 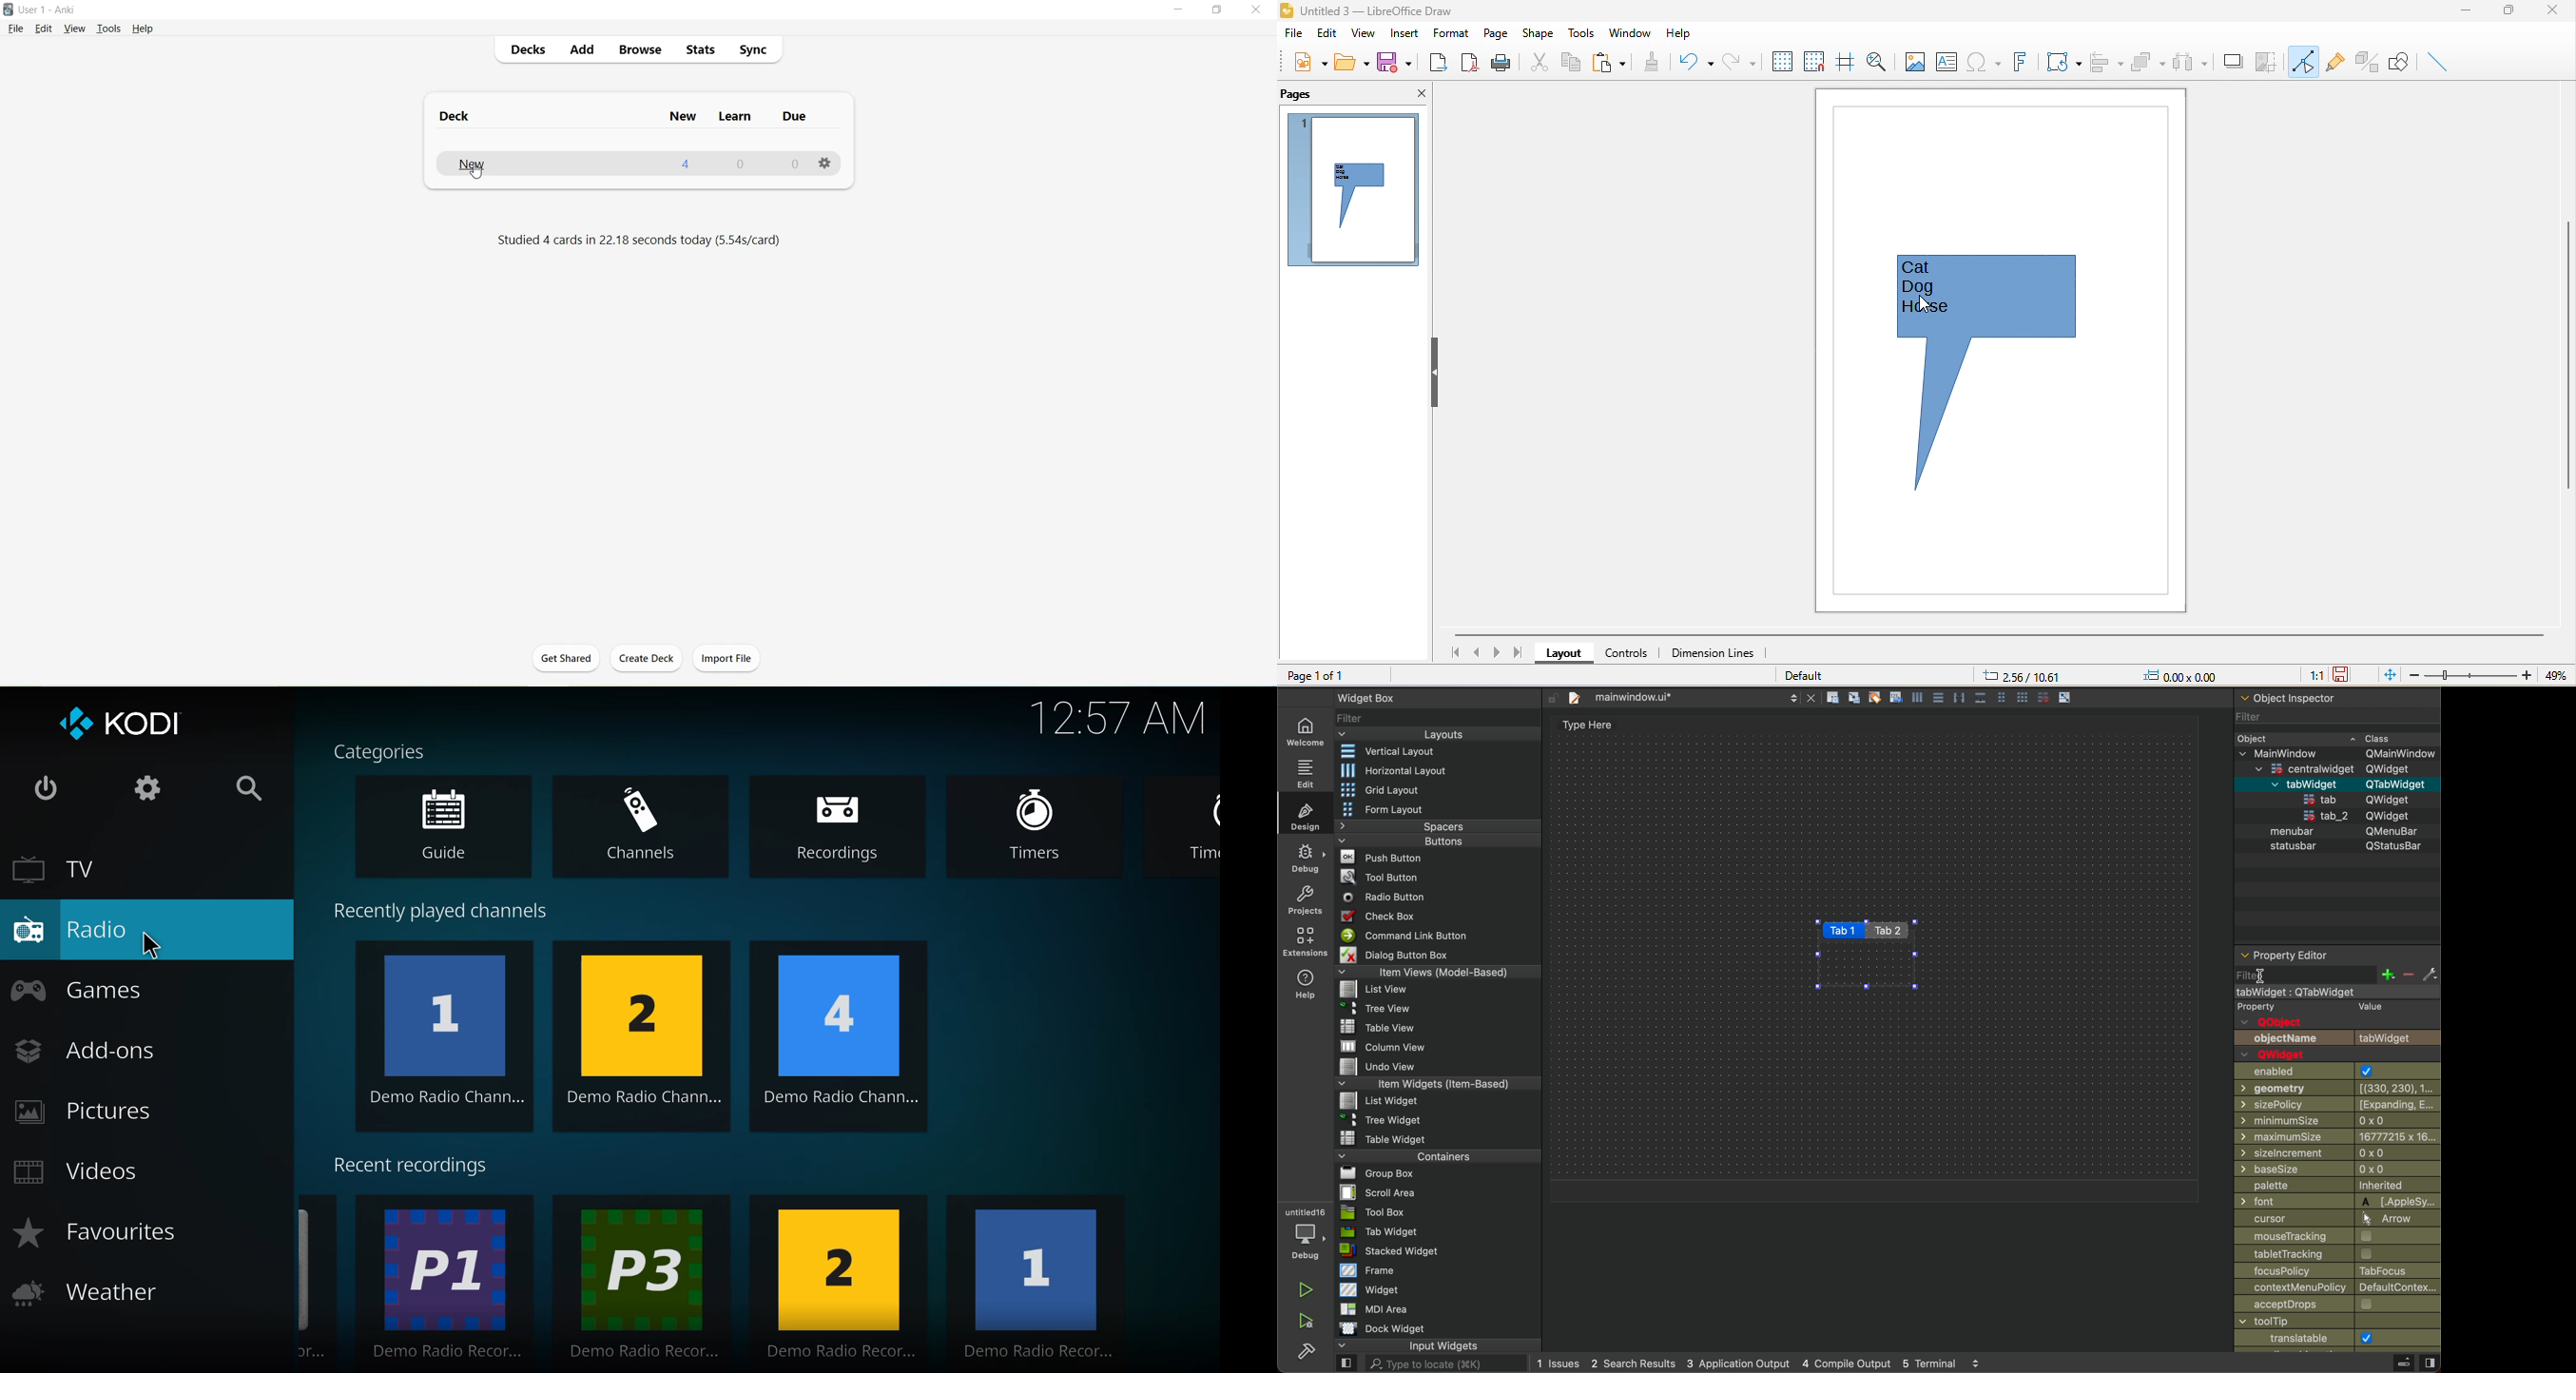 I want to click on last page , so click(x=1518, y=654).